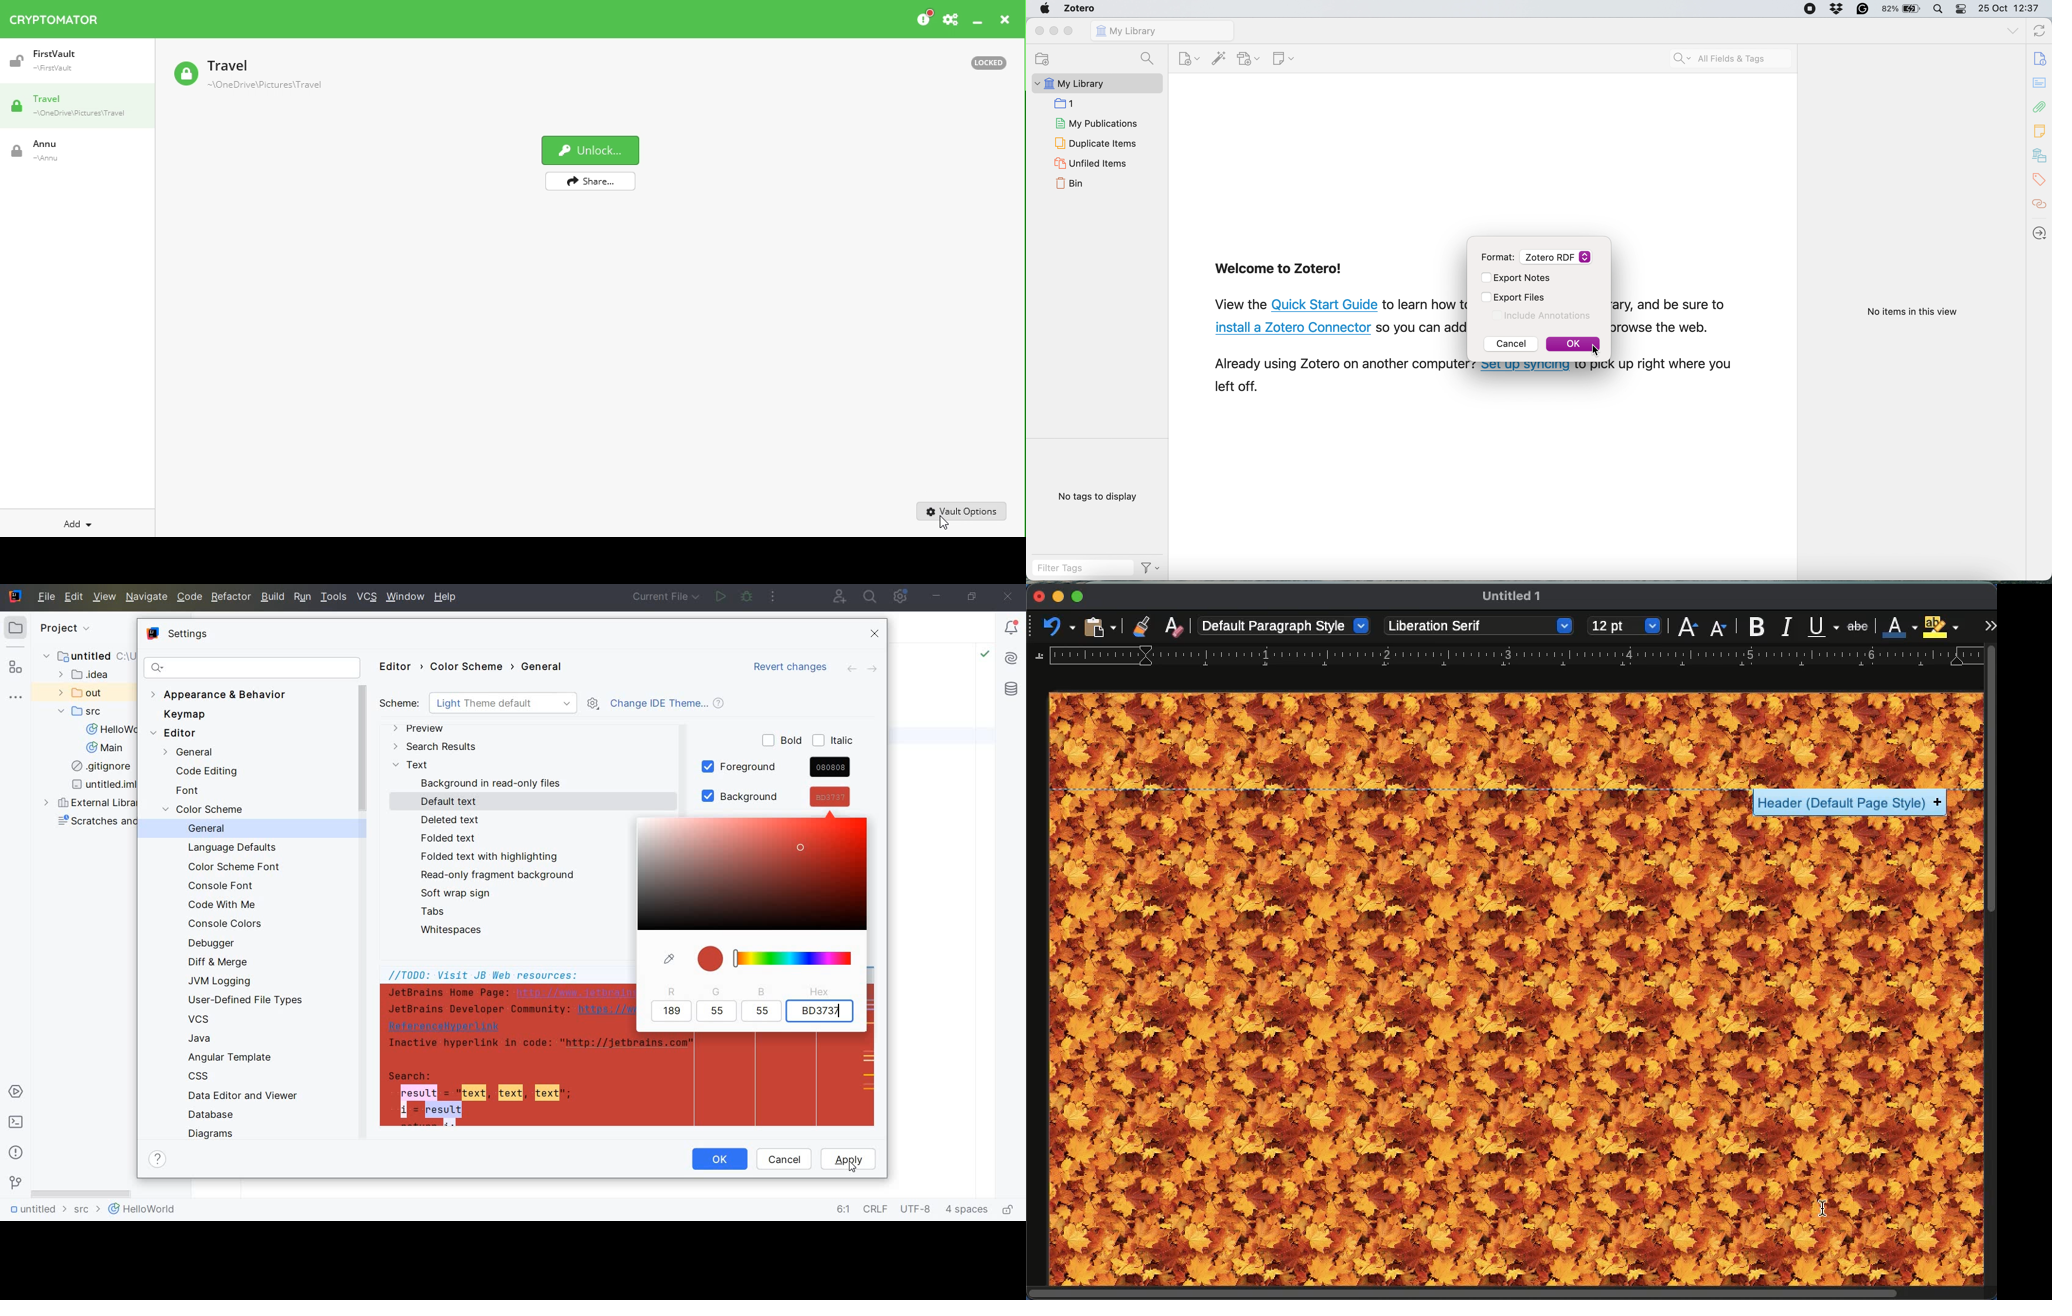 The width and height of the screenshot is (2072, 1316). I want to click on Vault, so click(247, 76).